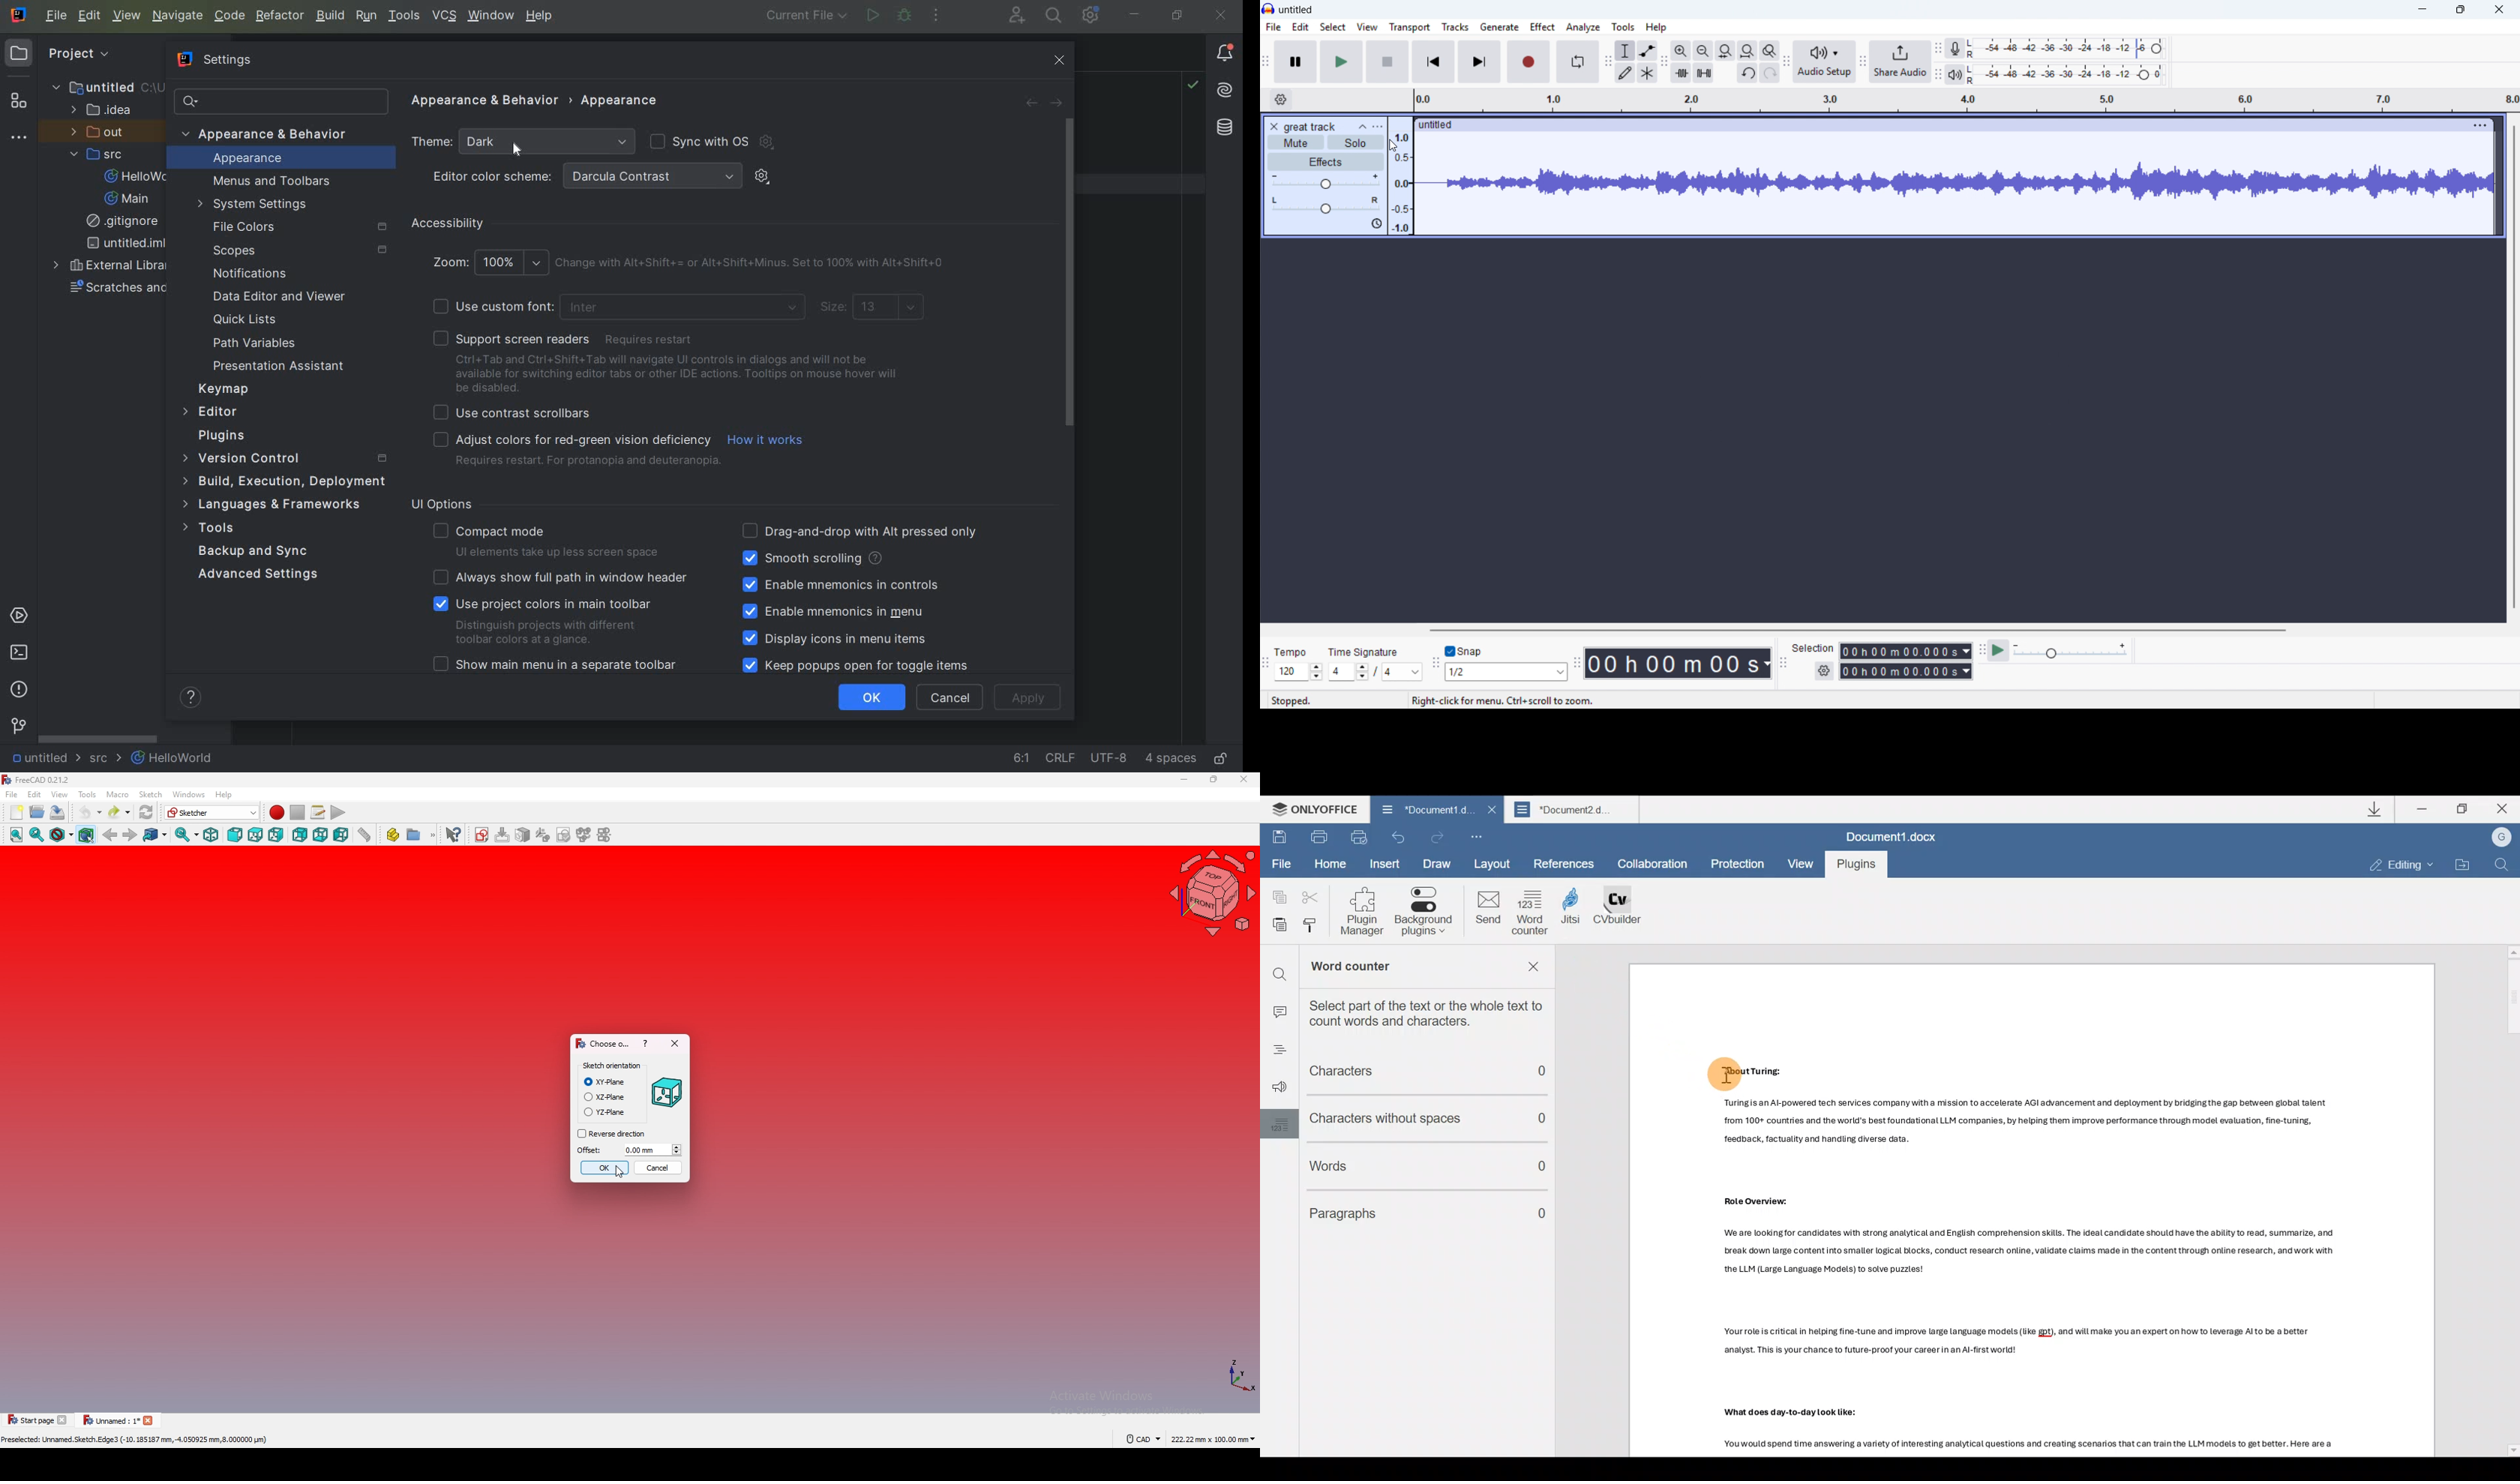 This screenshot has width=2520, height=1484. Describe the element at coordinates (60, 794) in the screenshot. I see `view` at that location.